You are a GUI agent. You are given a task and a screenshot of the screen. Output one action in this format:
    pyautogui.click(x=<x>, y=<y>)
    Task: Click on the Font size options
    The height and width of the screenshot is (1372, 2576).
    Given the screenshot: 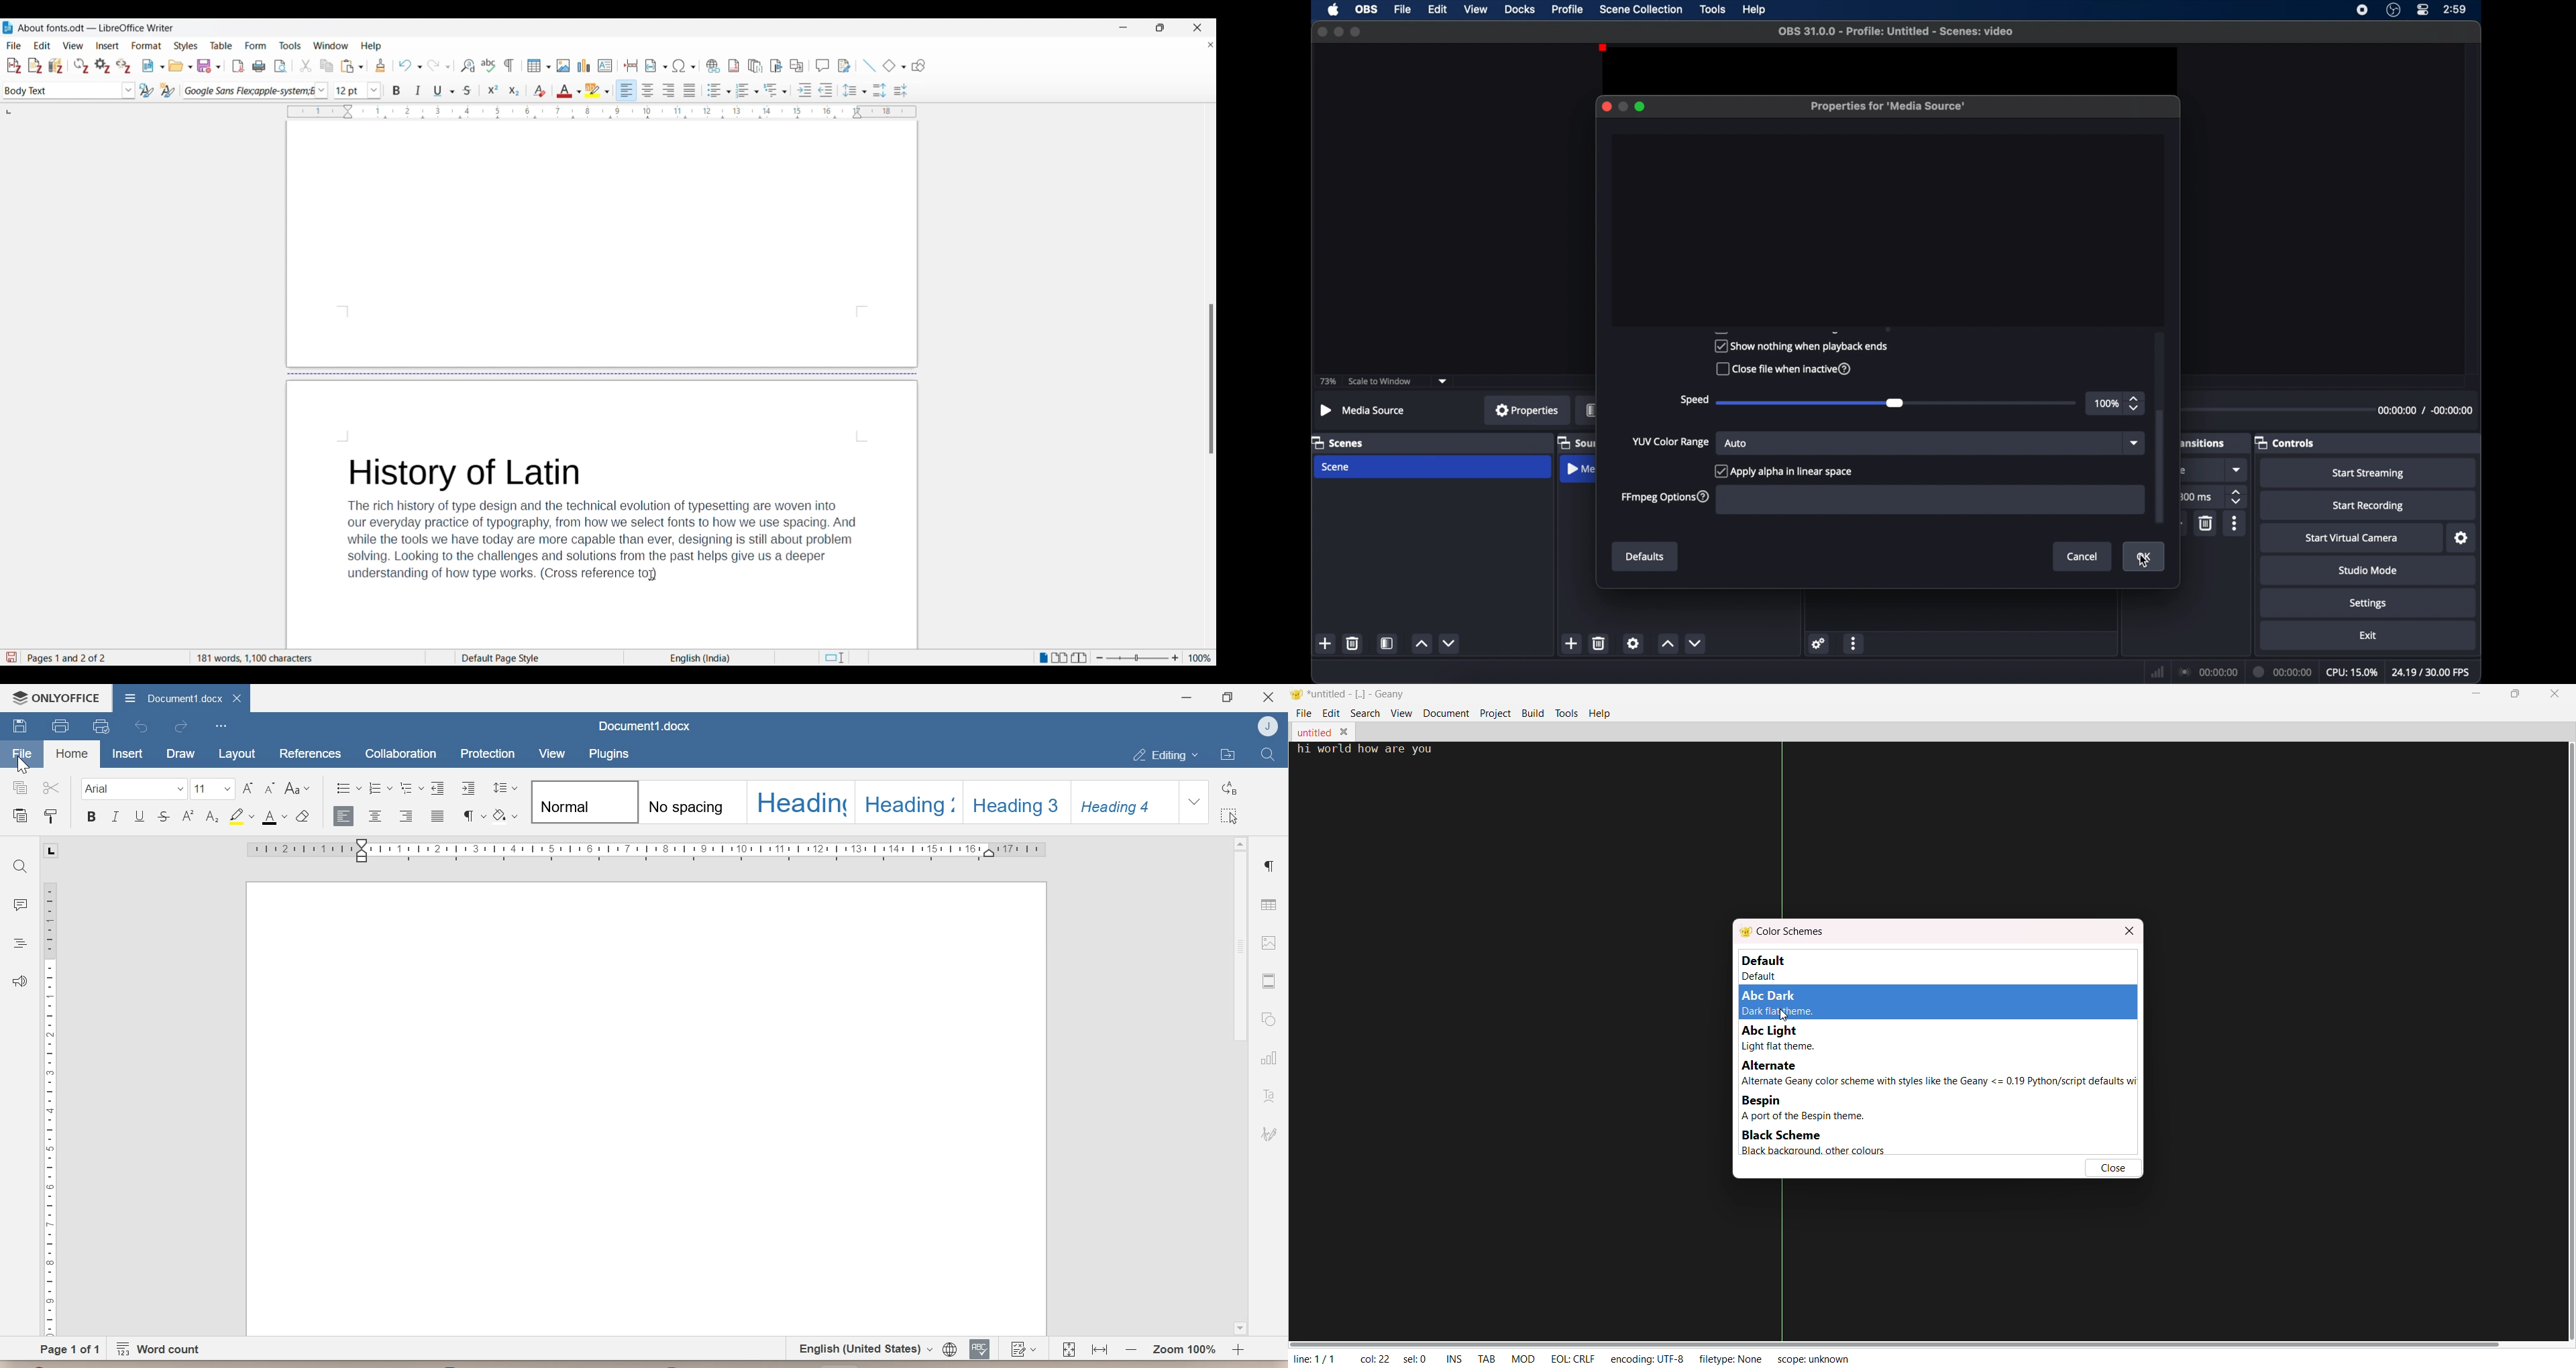 What is the action you would take?
    pyautogui.click(x=374, y=90)
    